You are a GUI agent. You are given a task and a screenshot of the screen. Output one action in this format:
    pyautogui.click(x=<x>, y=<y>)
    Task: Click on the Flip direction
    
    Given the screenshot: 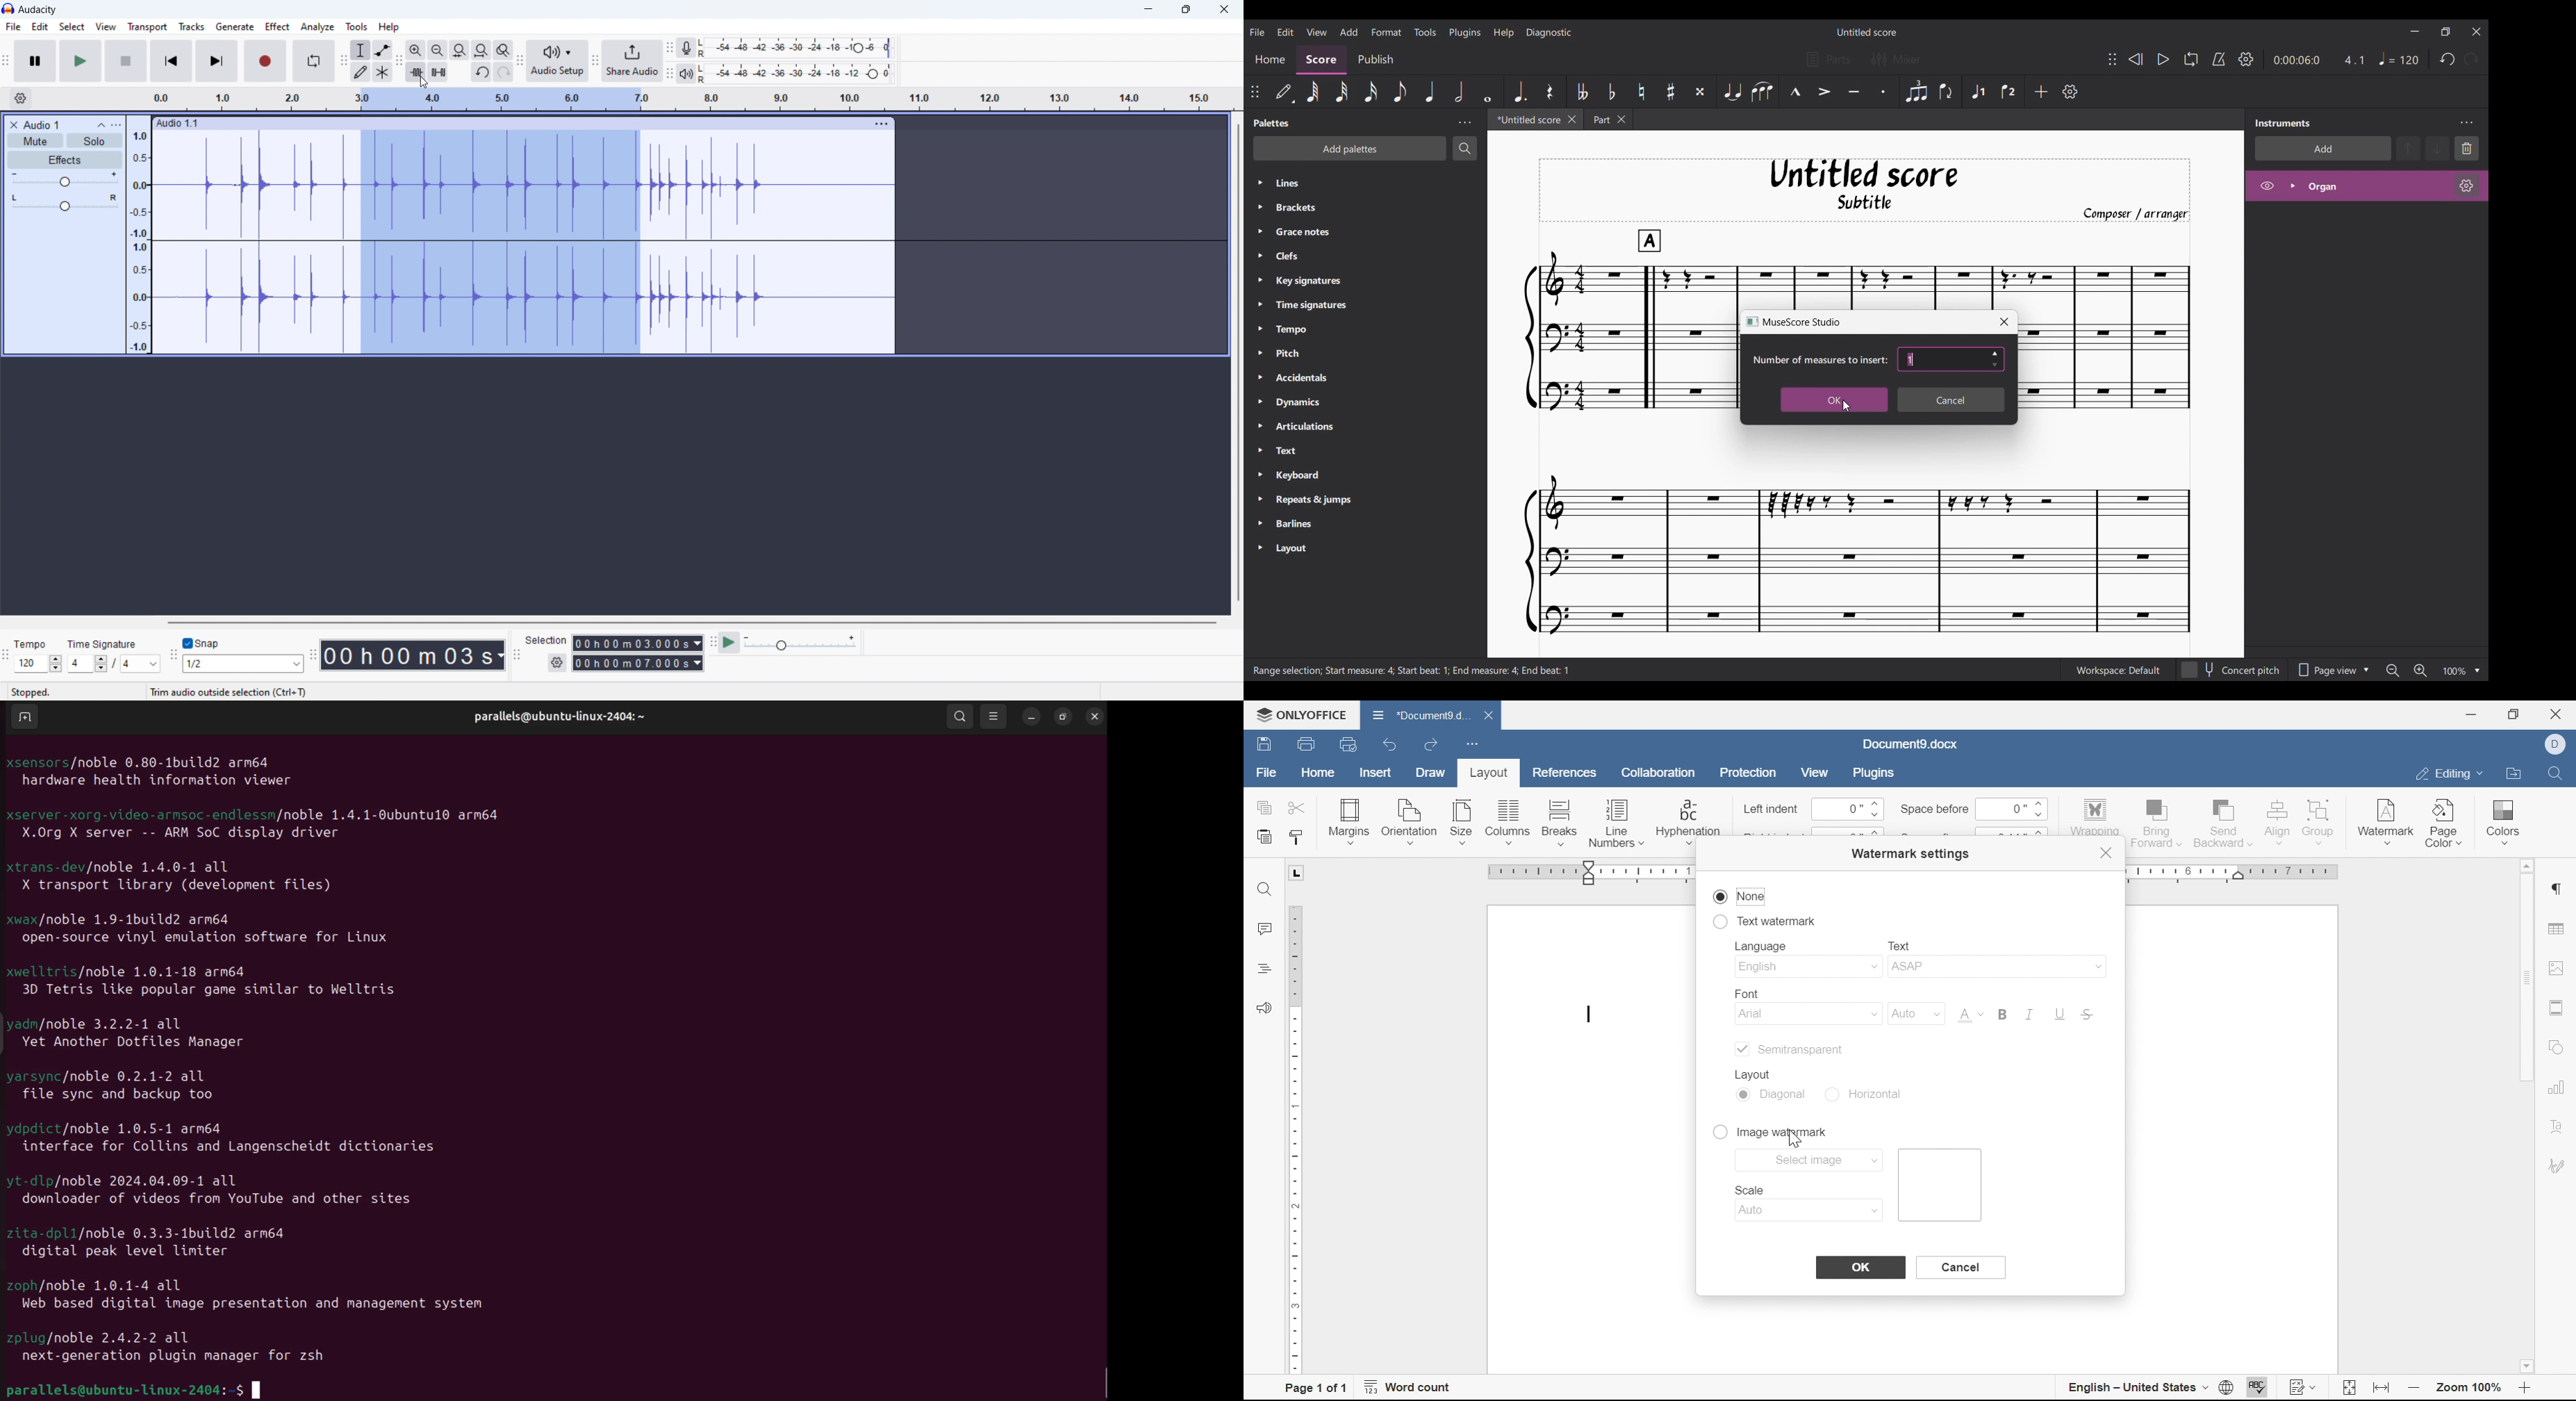 What is the action you would take?
    pyautogui.click(x=1946, y=92)
    